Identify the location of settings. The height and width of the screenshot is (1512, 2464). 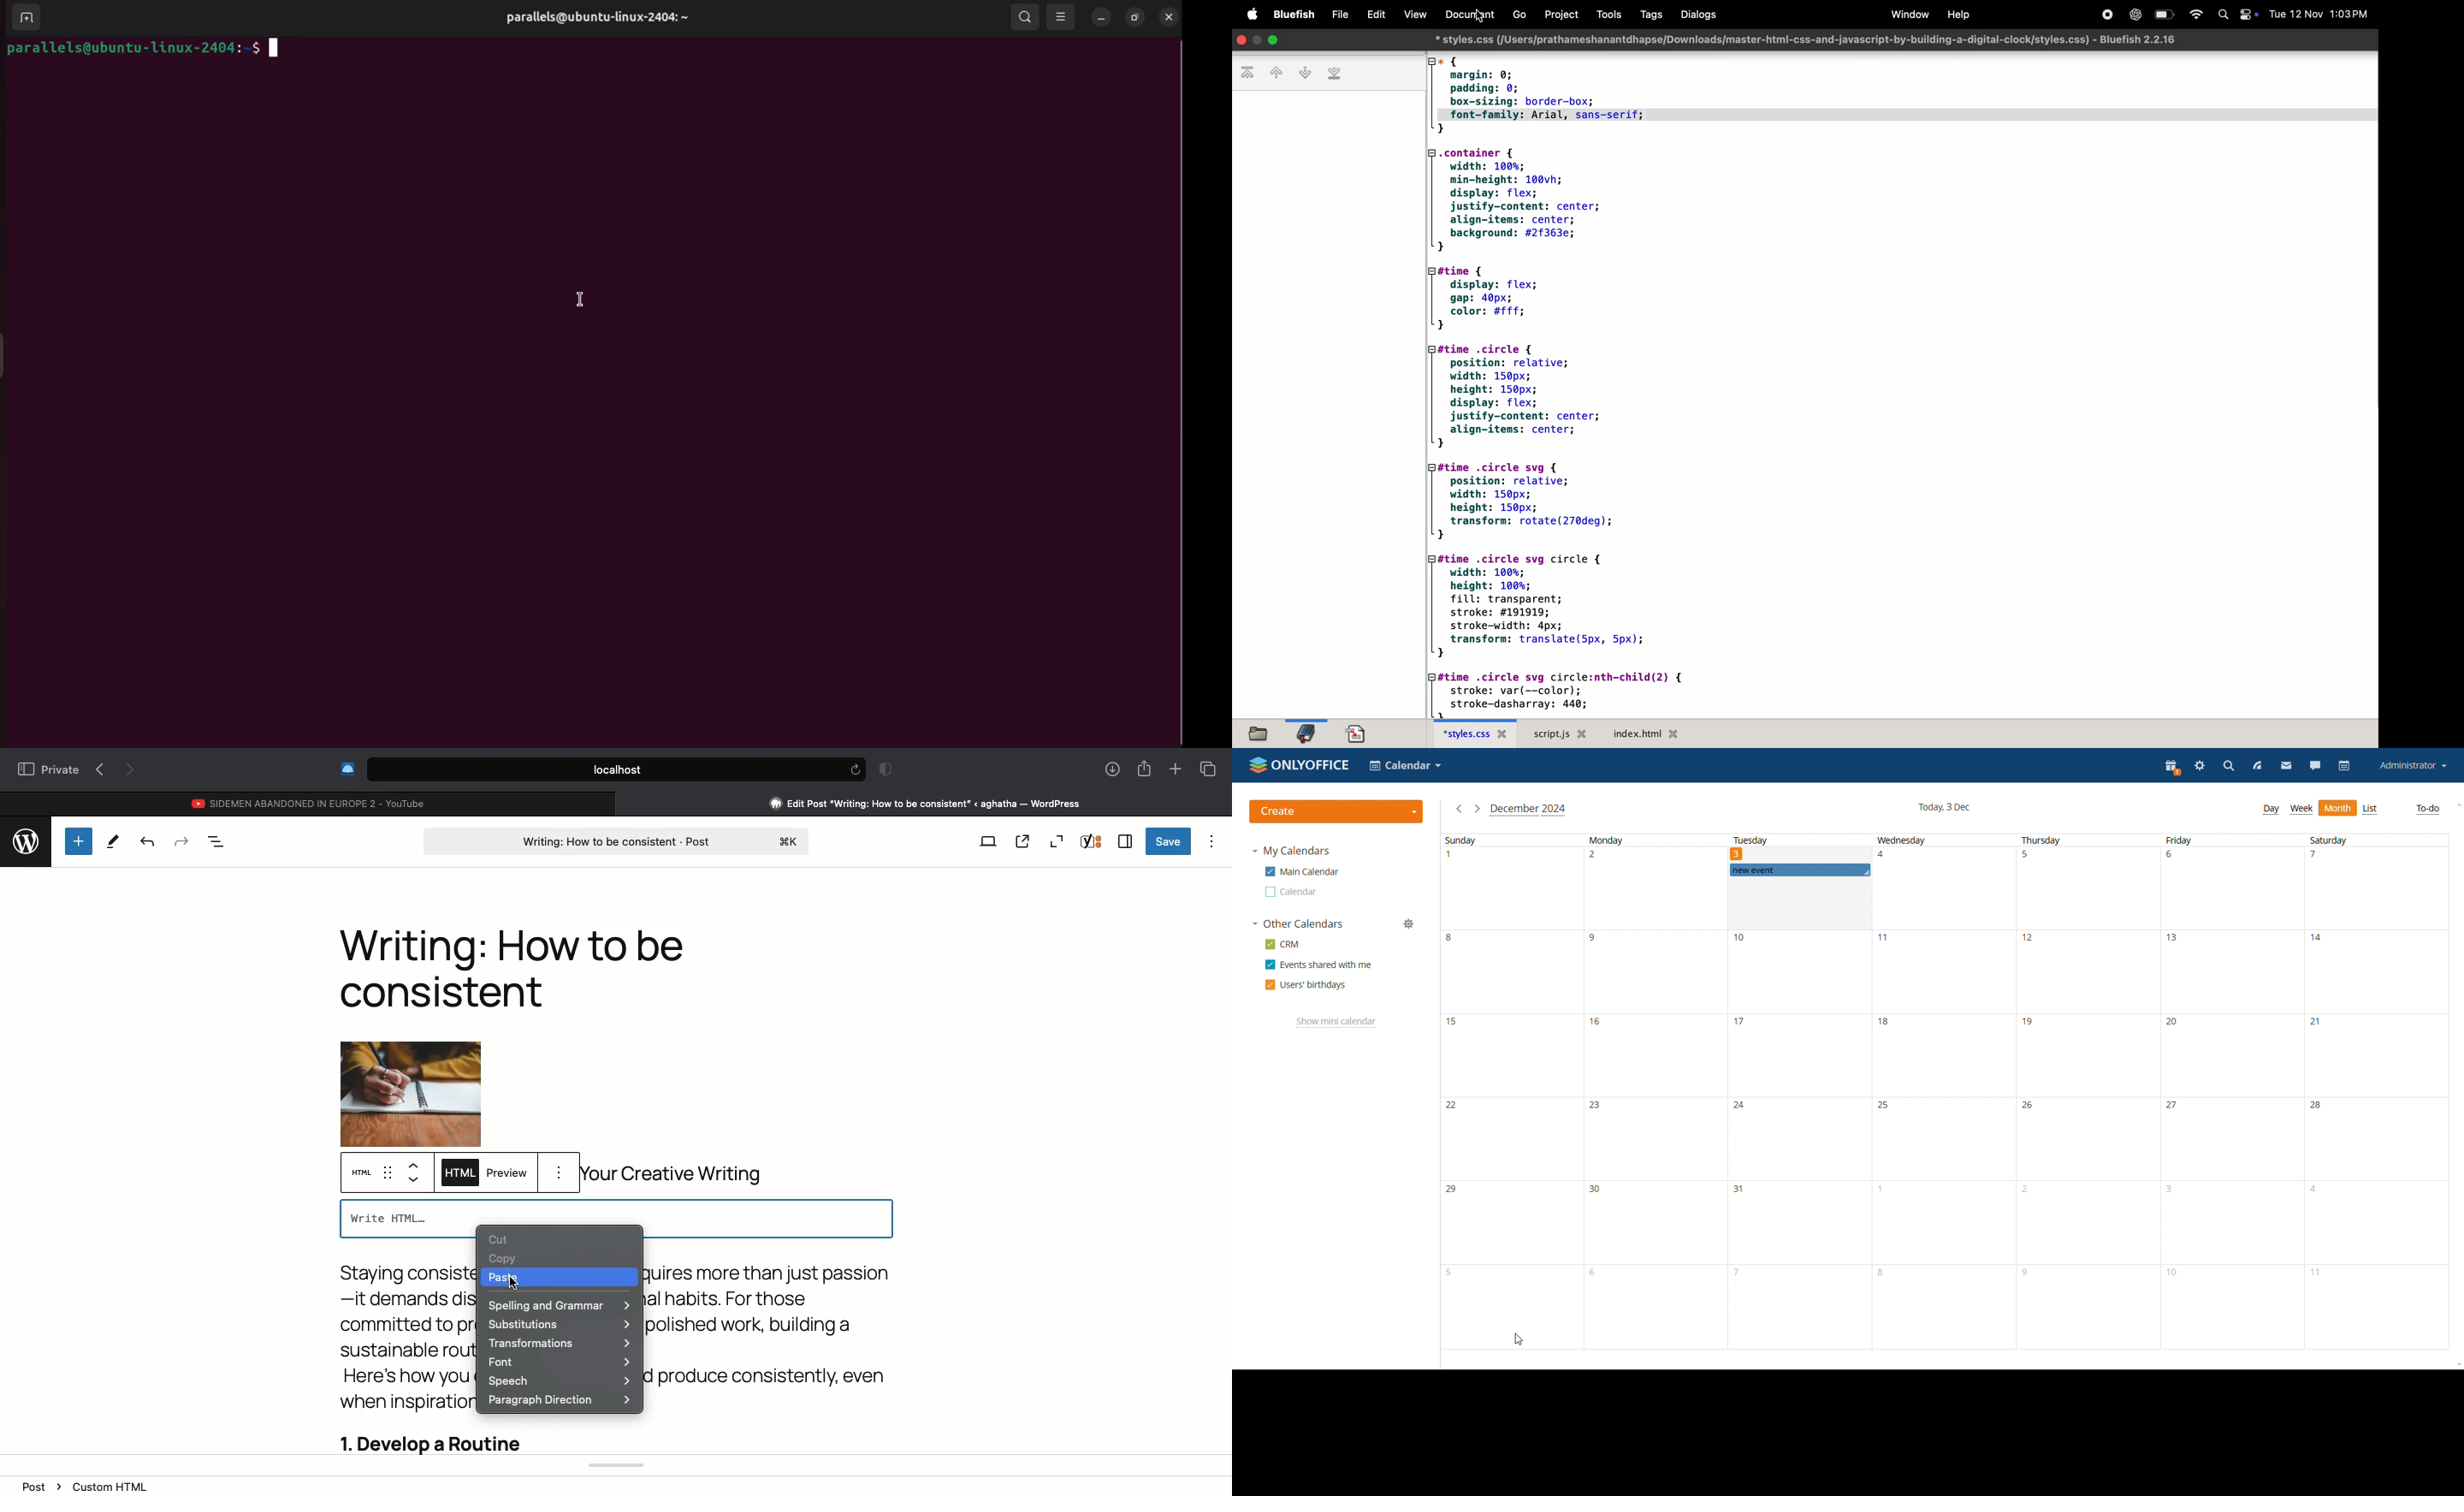
(2200, 767).